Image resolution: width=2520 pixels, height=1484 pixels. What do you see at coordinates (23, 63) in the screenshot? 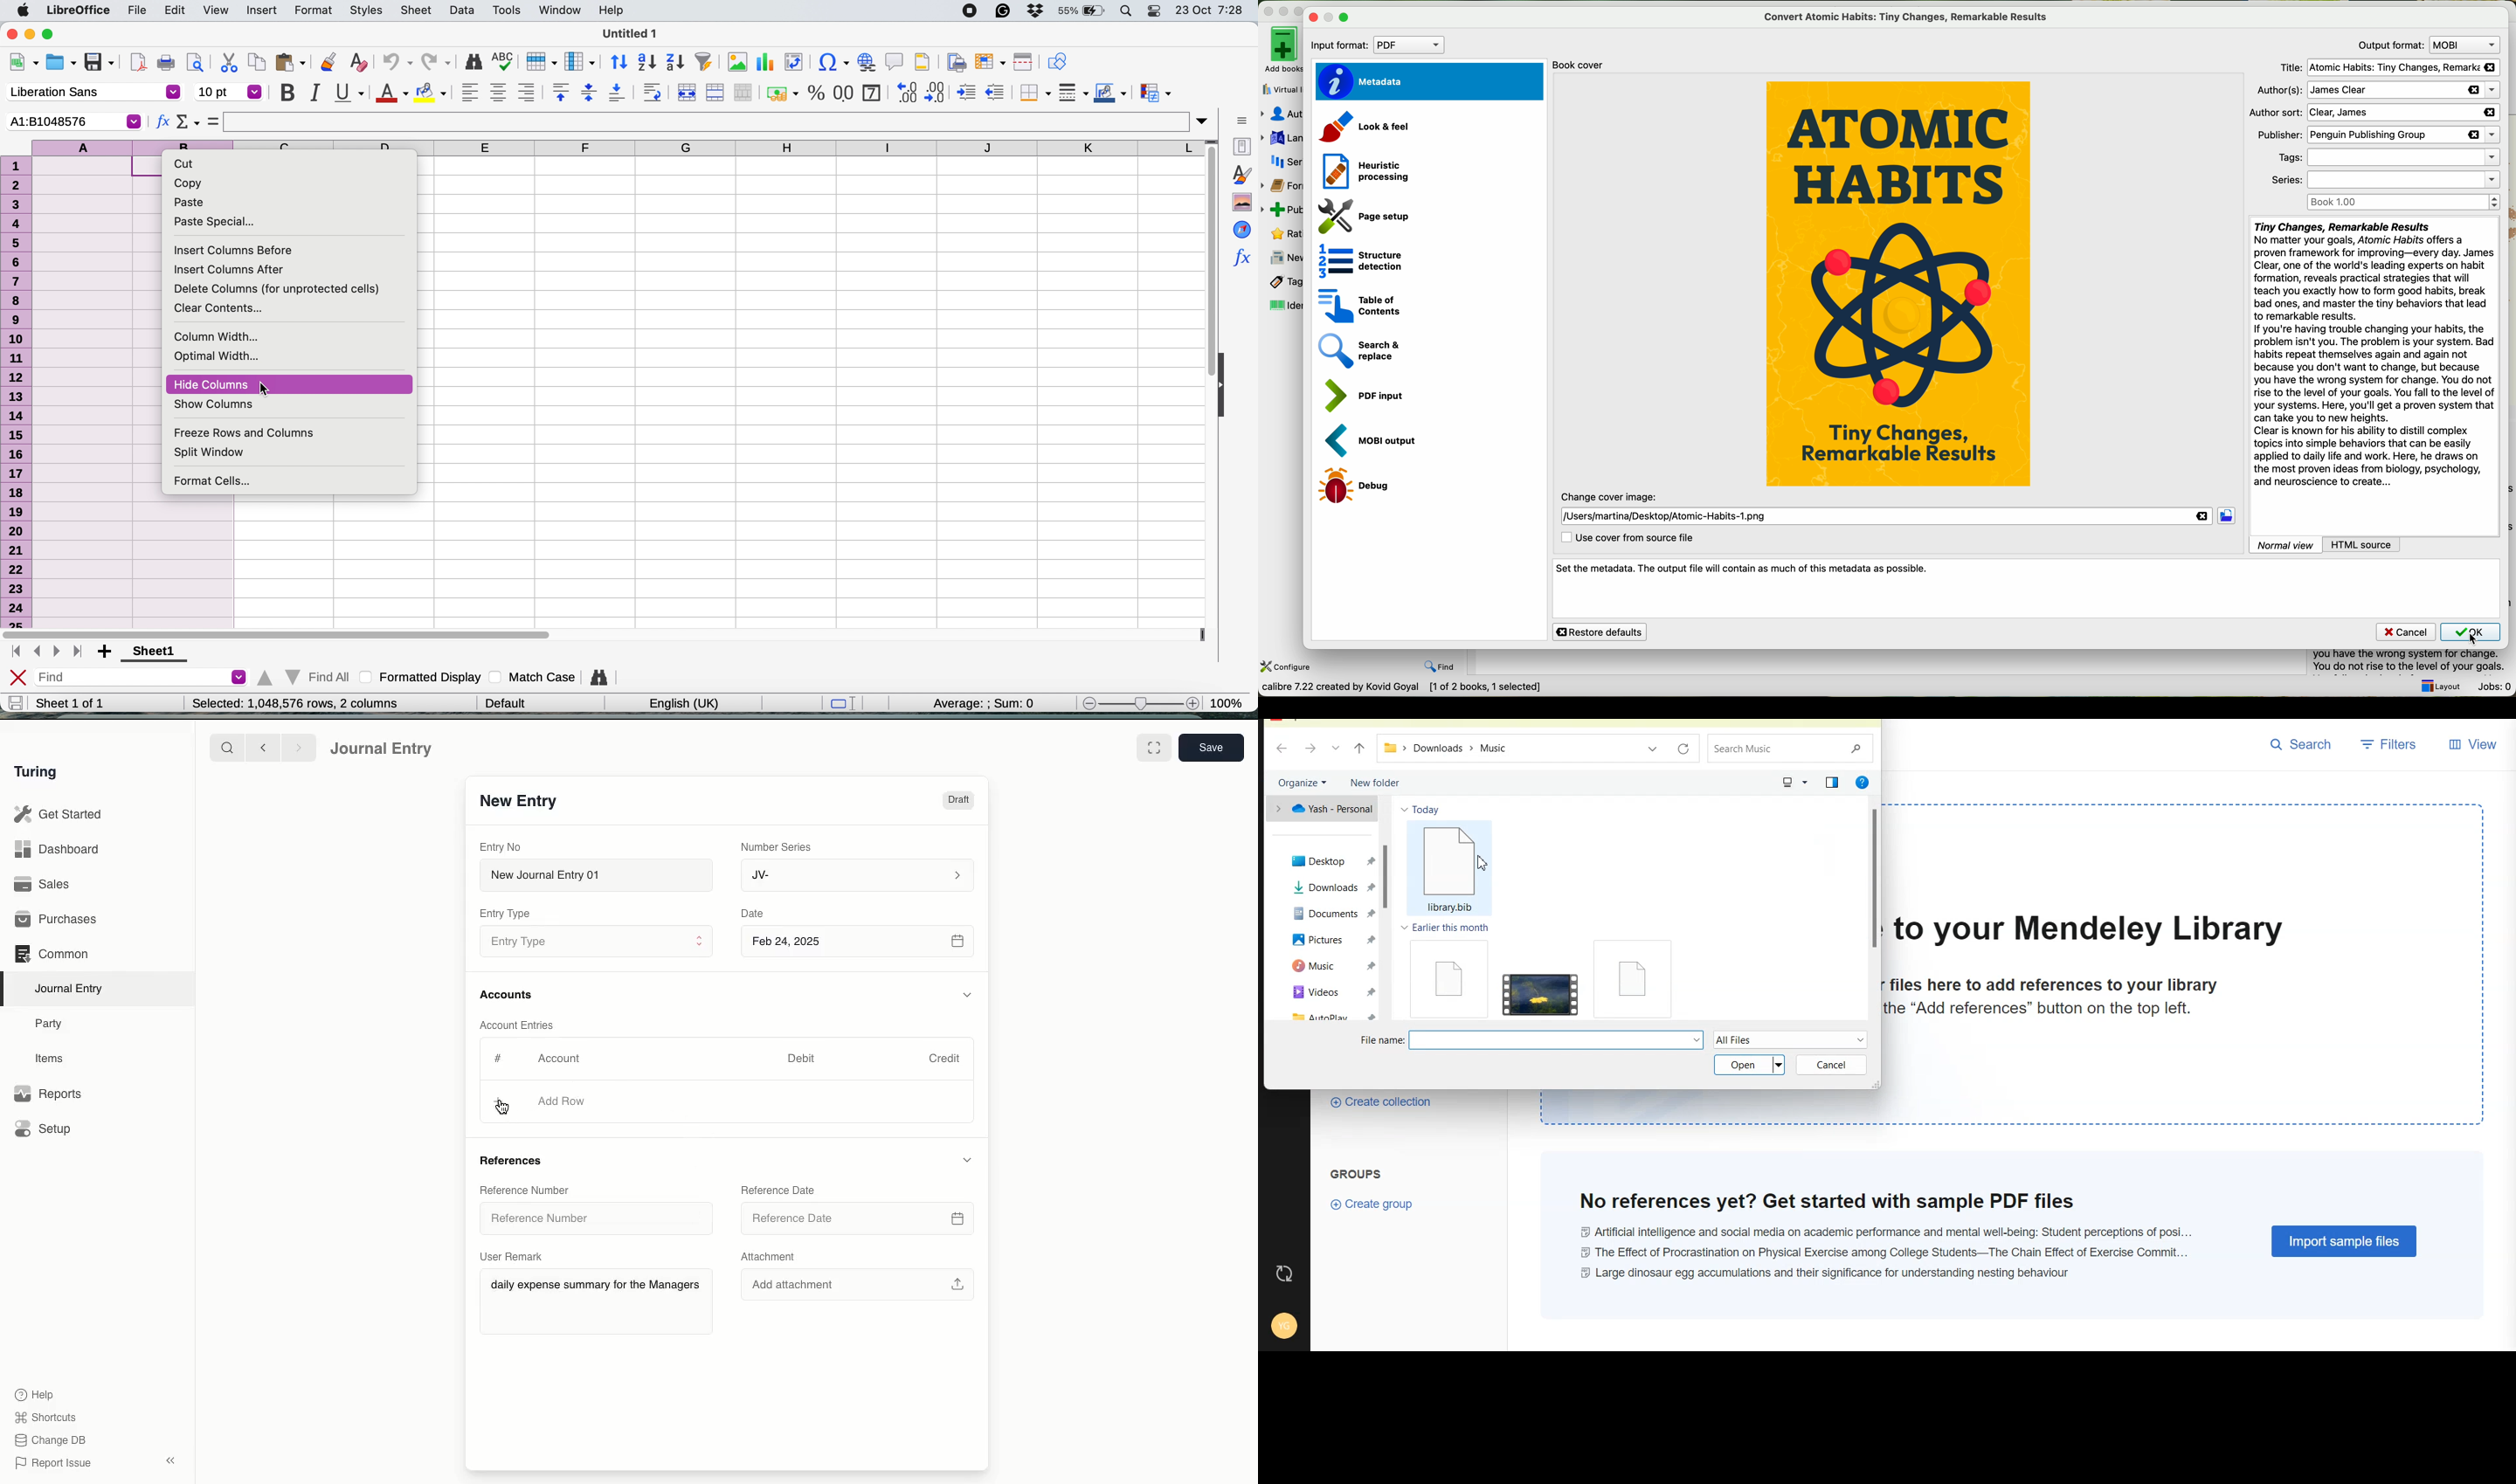
I see `new` at bounding box center [23, 63].